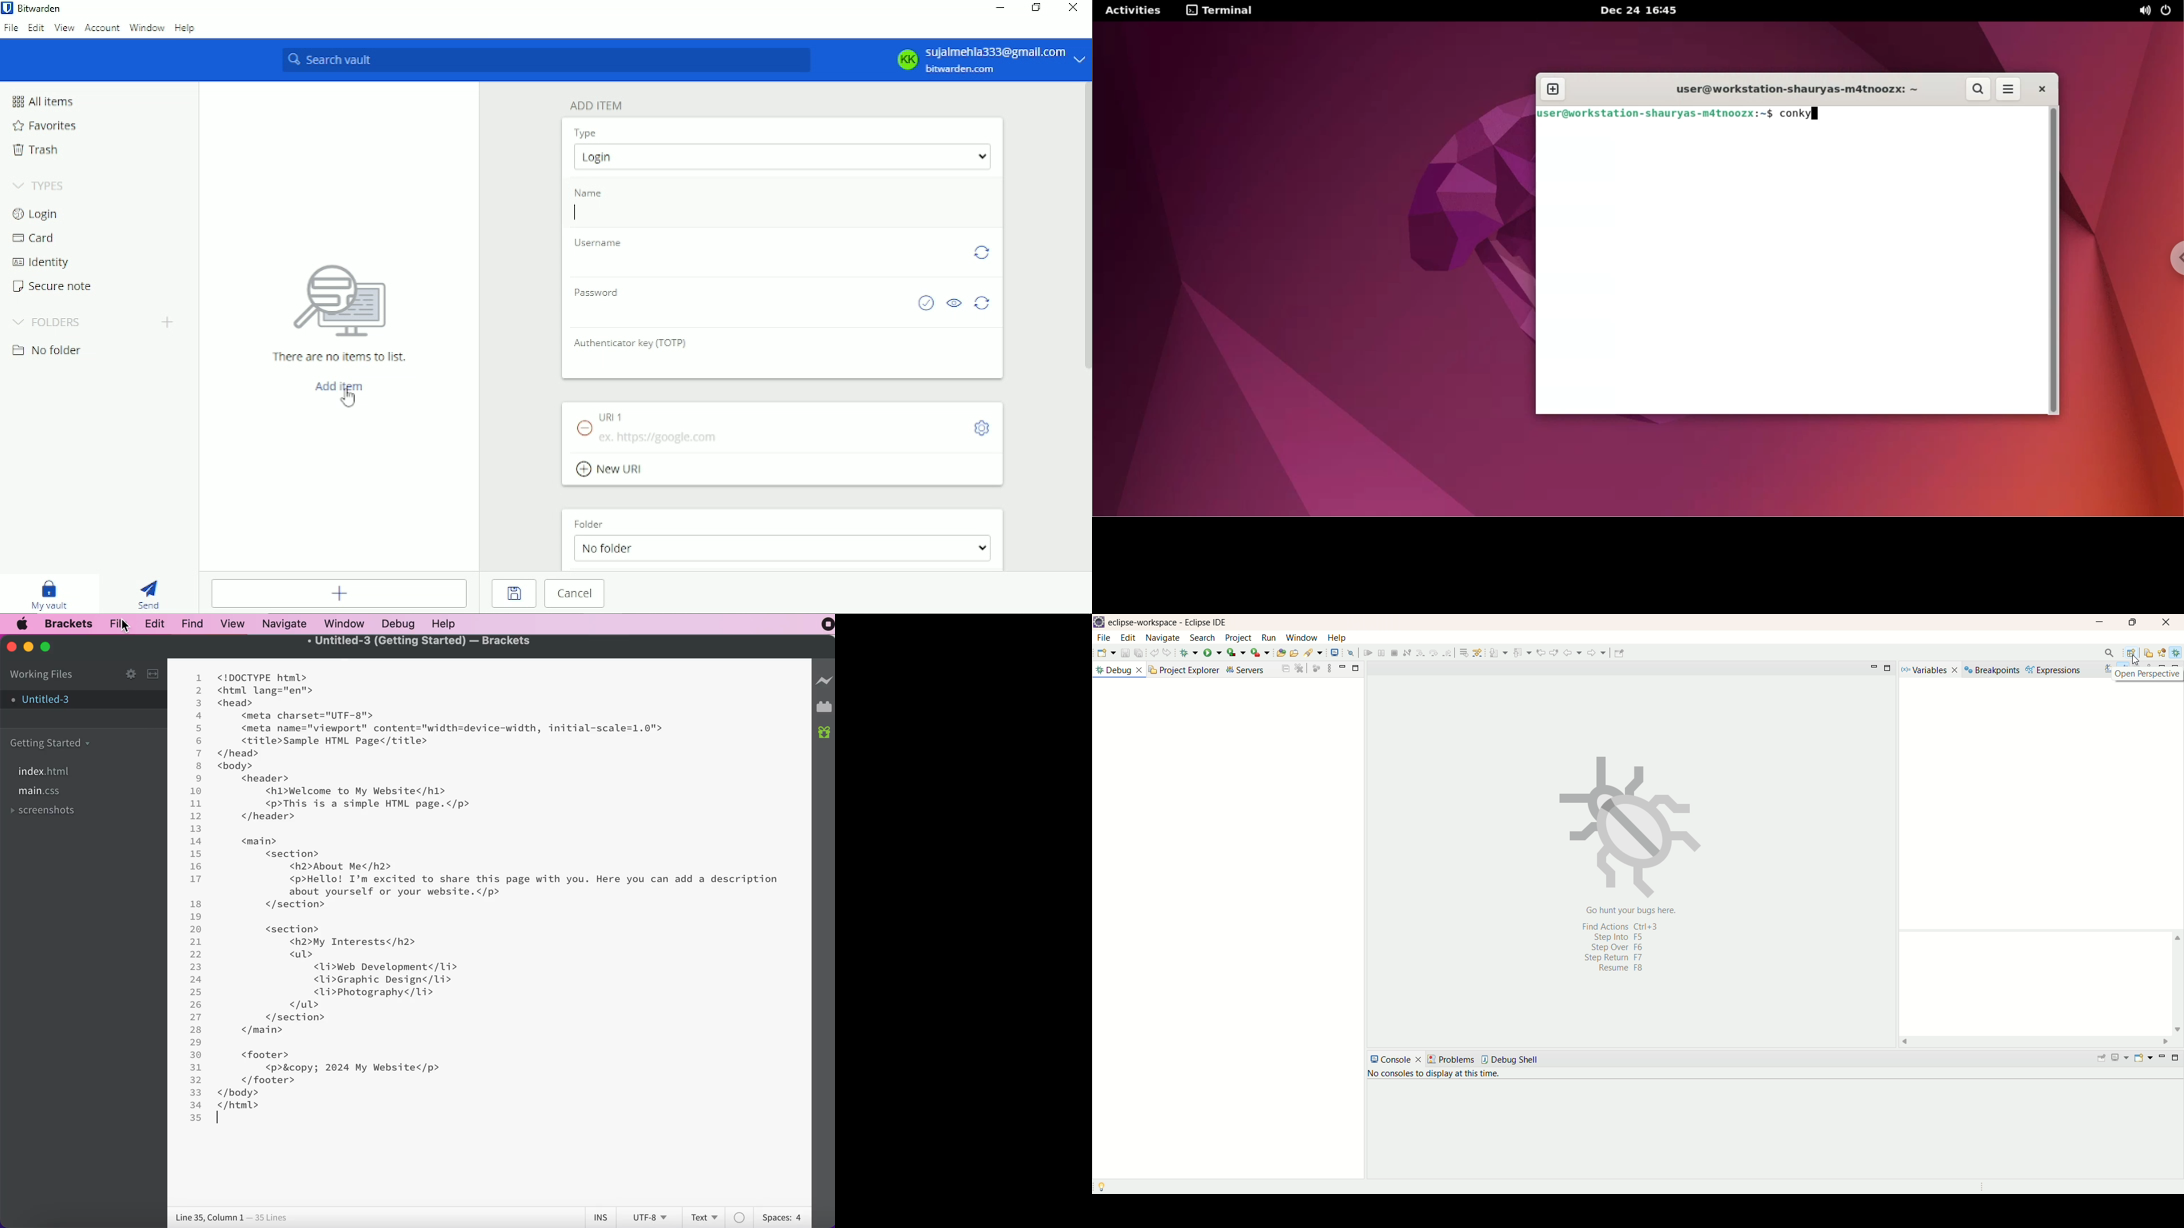  I want to click on Types, so click(41, 185).